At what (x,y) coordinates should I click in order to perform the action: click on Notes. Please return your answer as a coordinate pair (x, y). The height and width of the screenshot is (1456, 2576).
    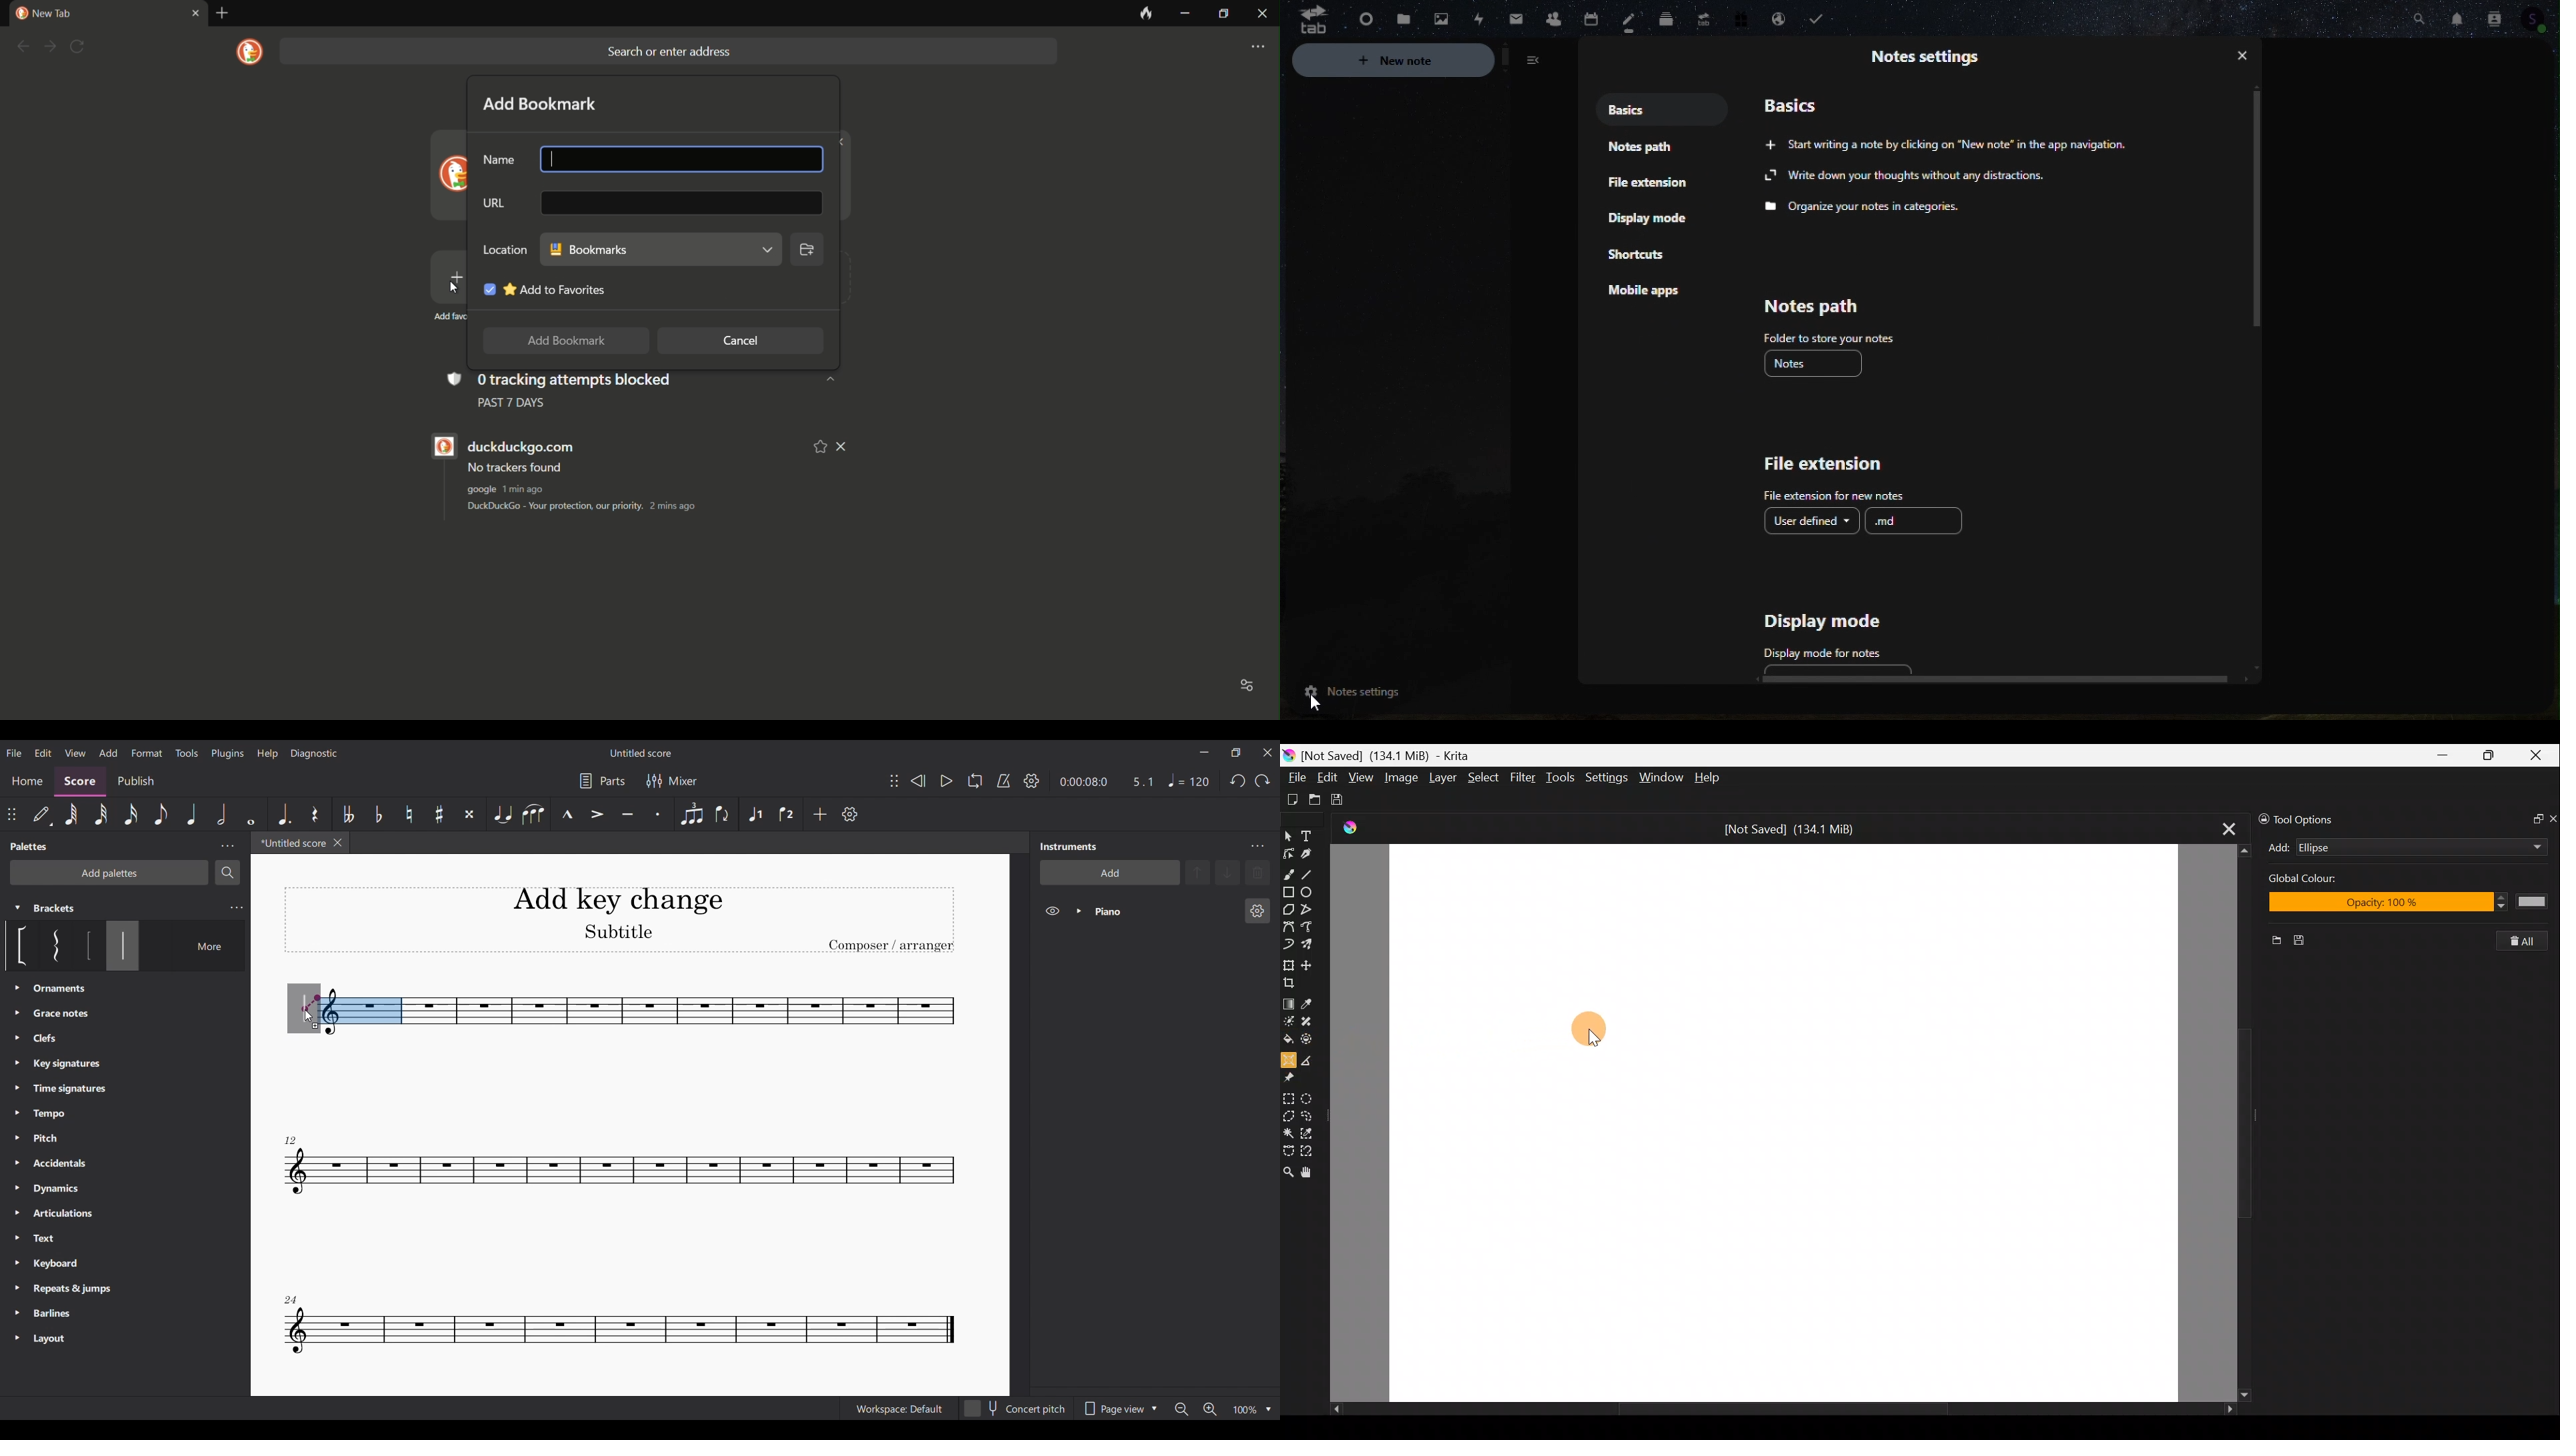
    Looking at the image, I should click on (1629, 21).